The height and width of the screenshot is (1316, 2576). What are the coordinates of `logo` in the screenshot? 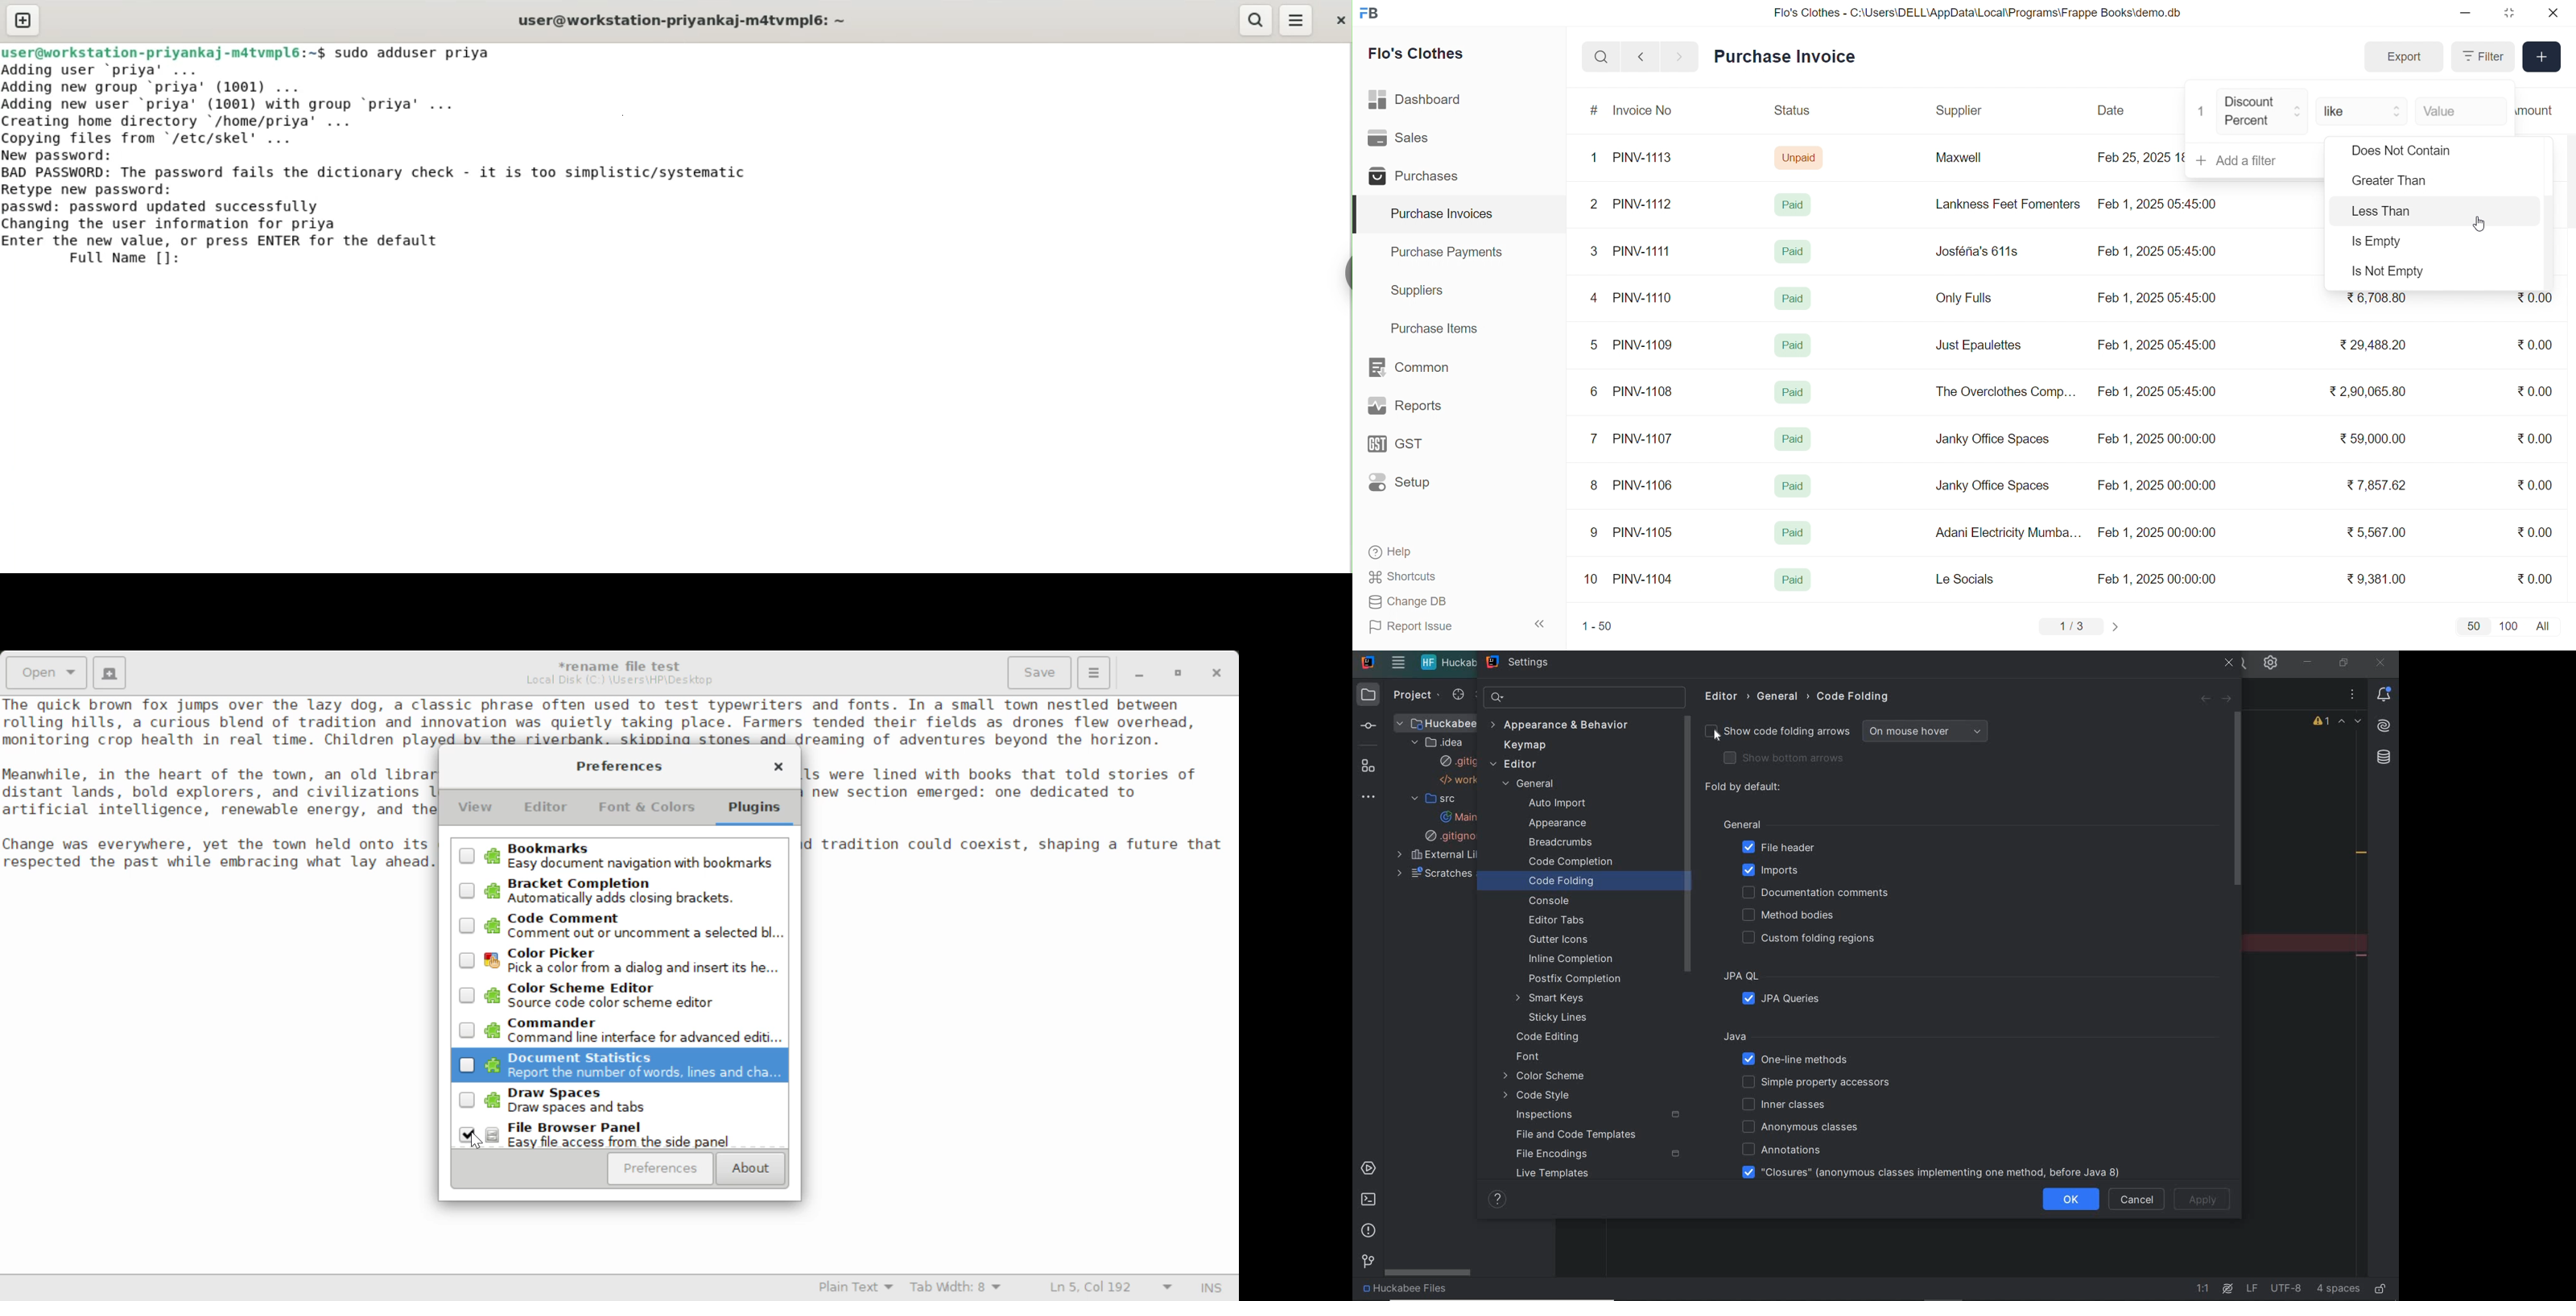 It's located at (1372, 14).